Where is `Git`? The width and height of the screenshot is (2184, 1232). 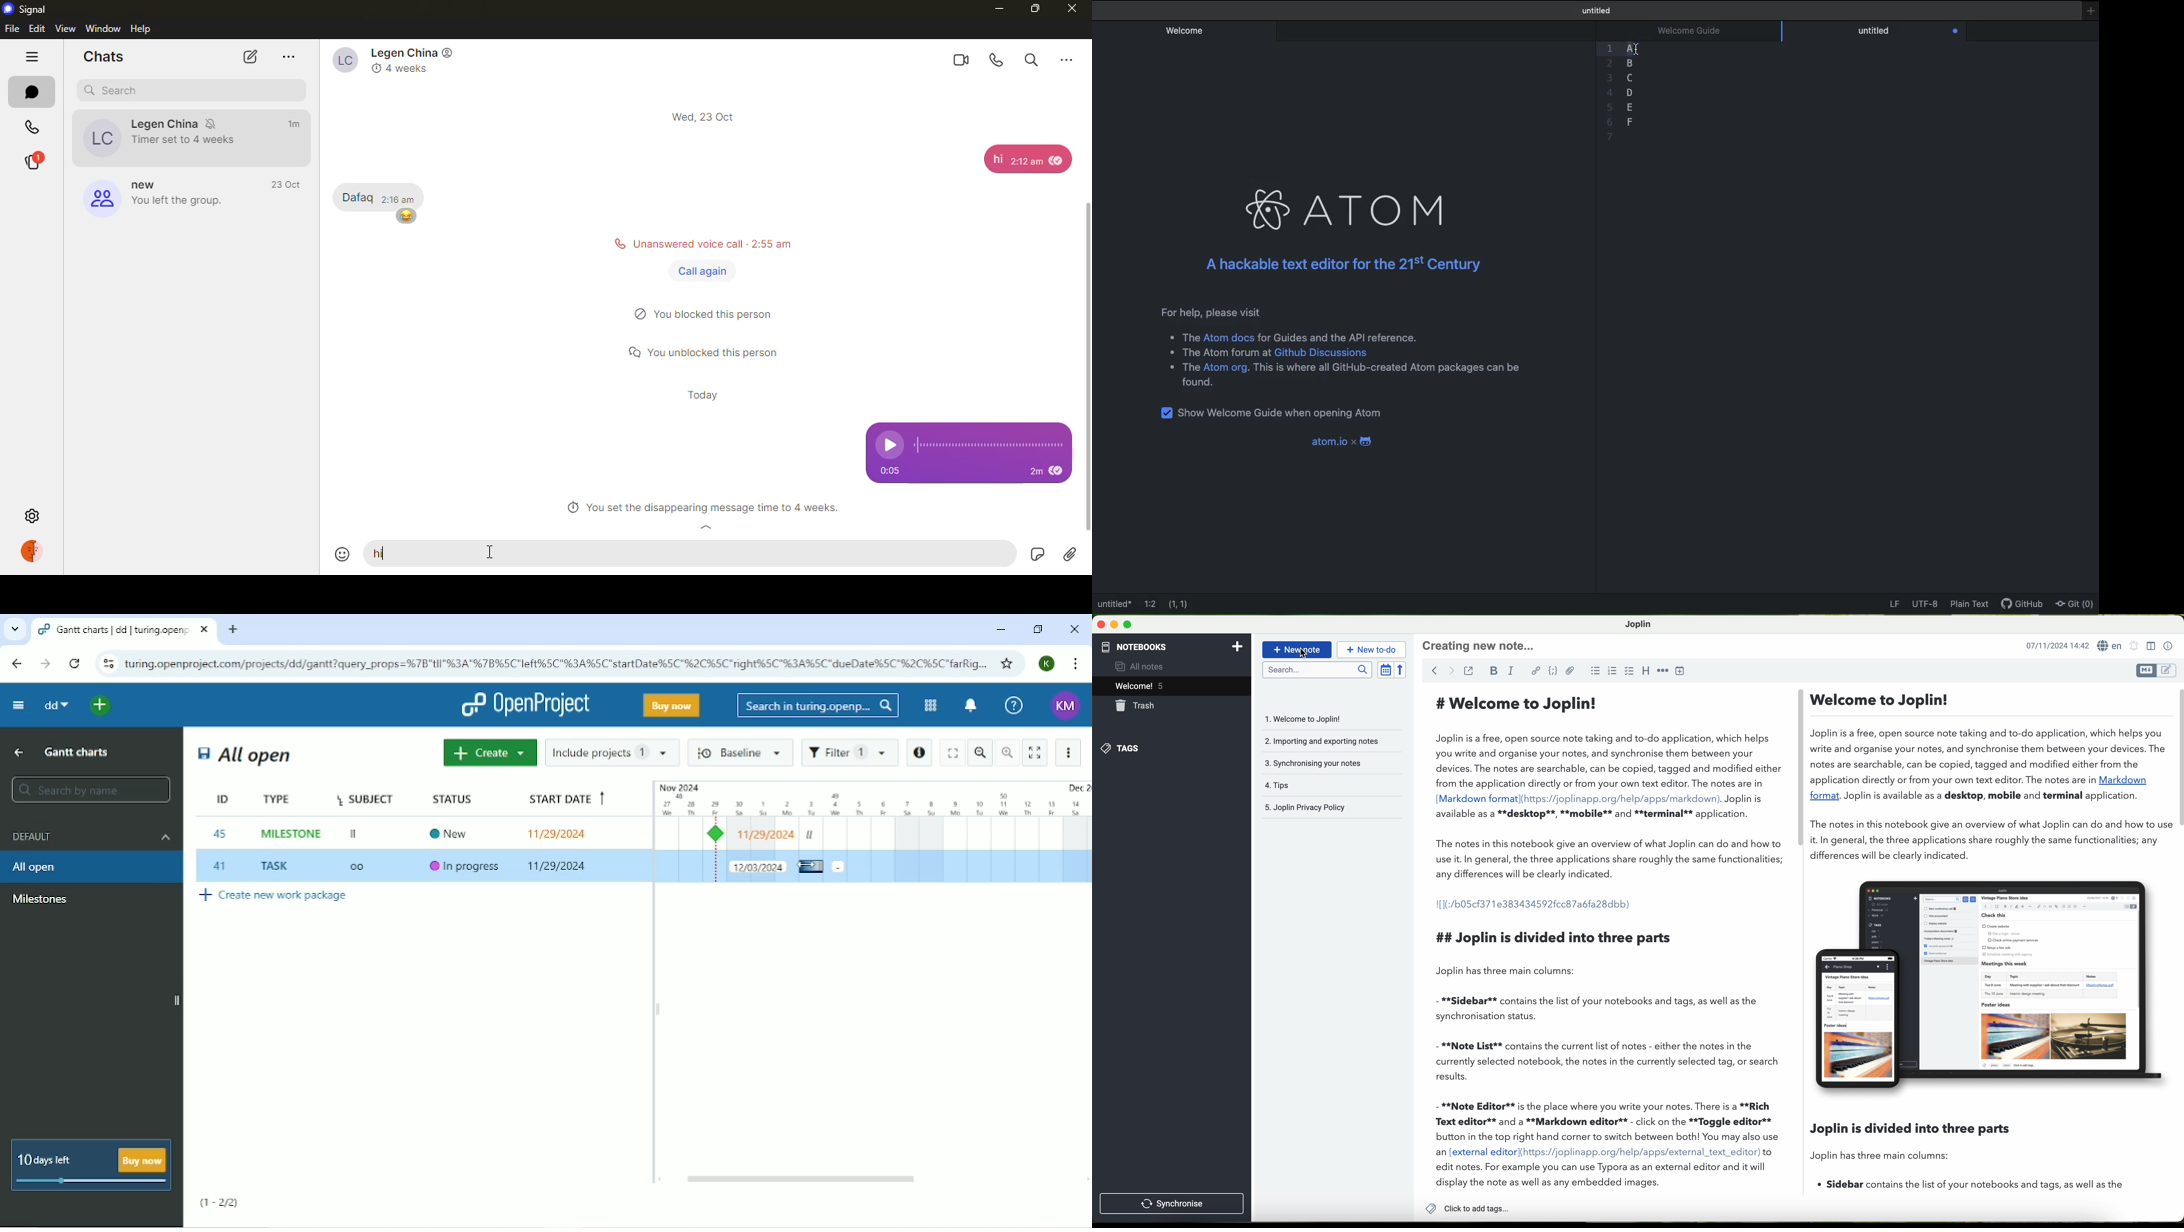 Git is located at coordinates (2077, 604).